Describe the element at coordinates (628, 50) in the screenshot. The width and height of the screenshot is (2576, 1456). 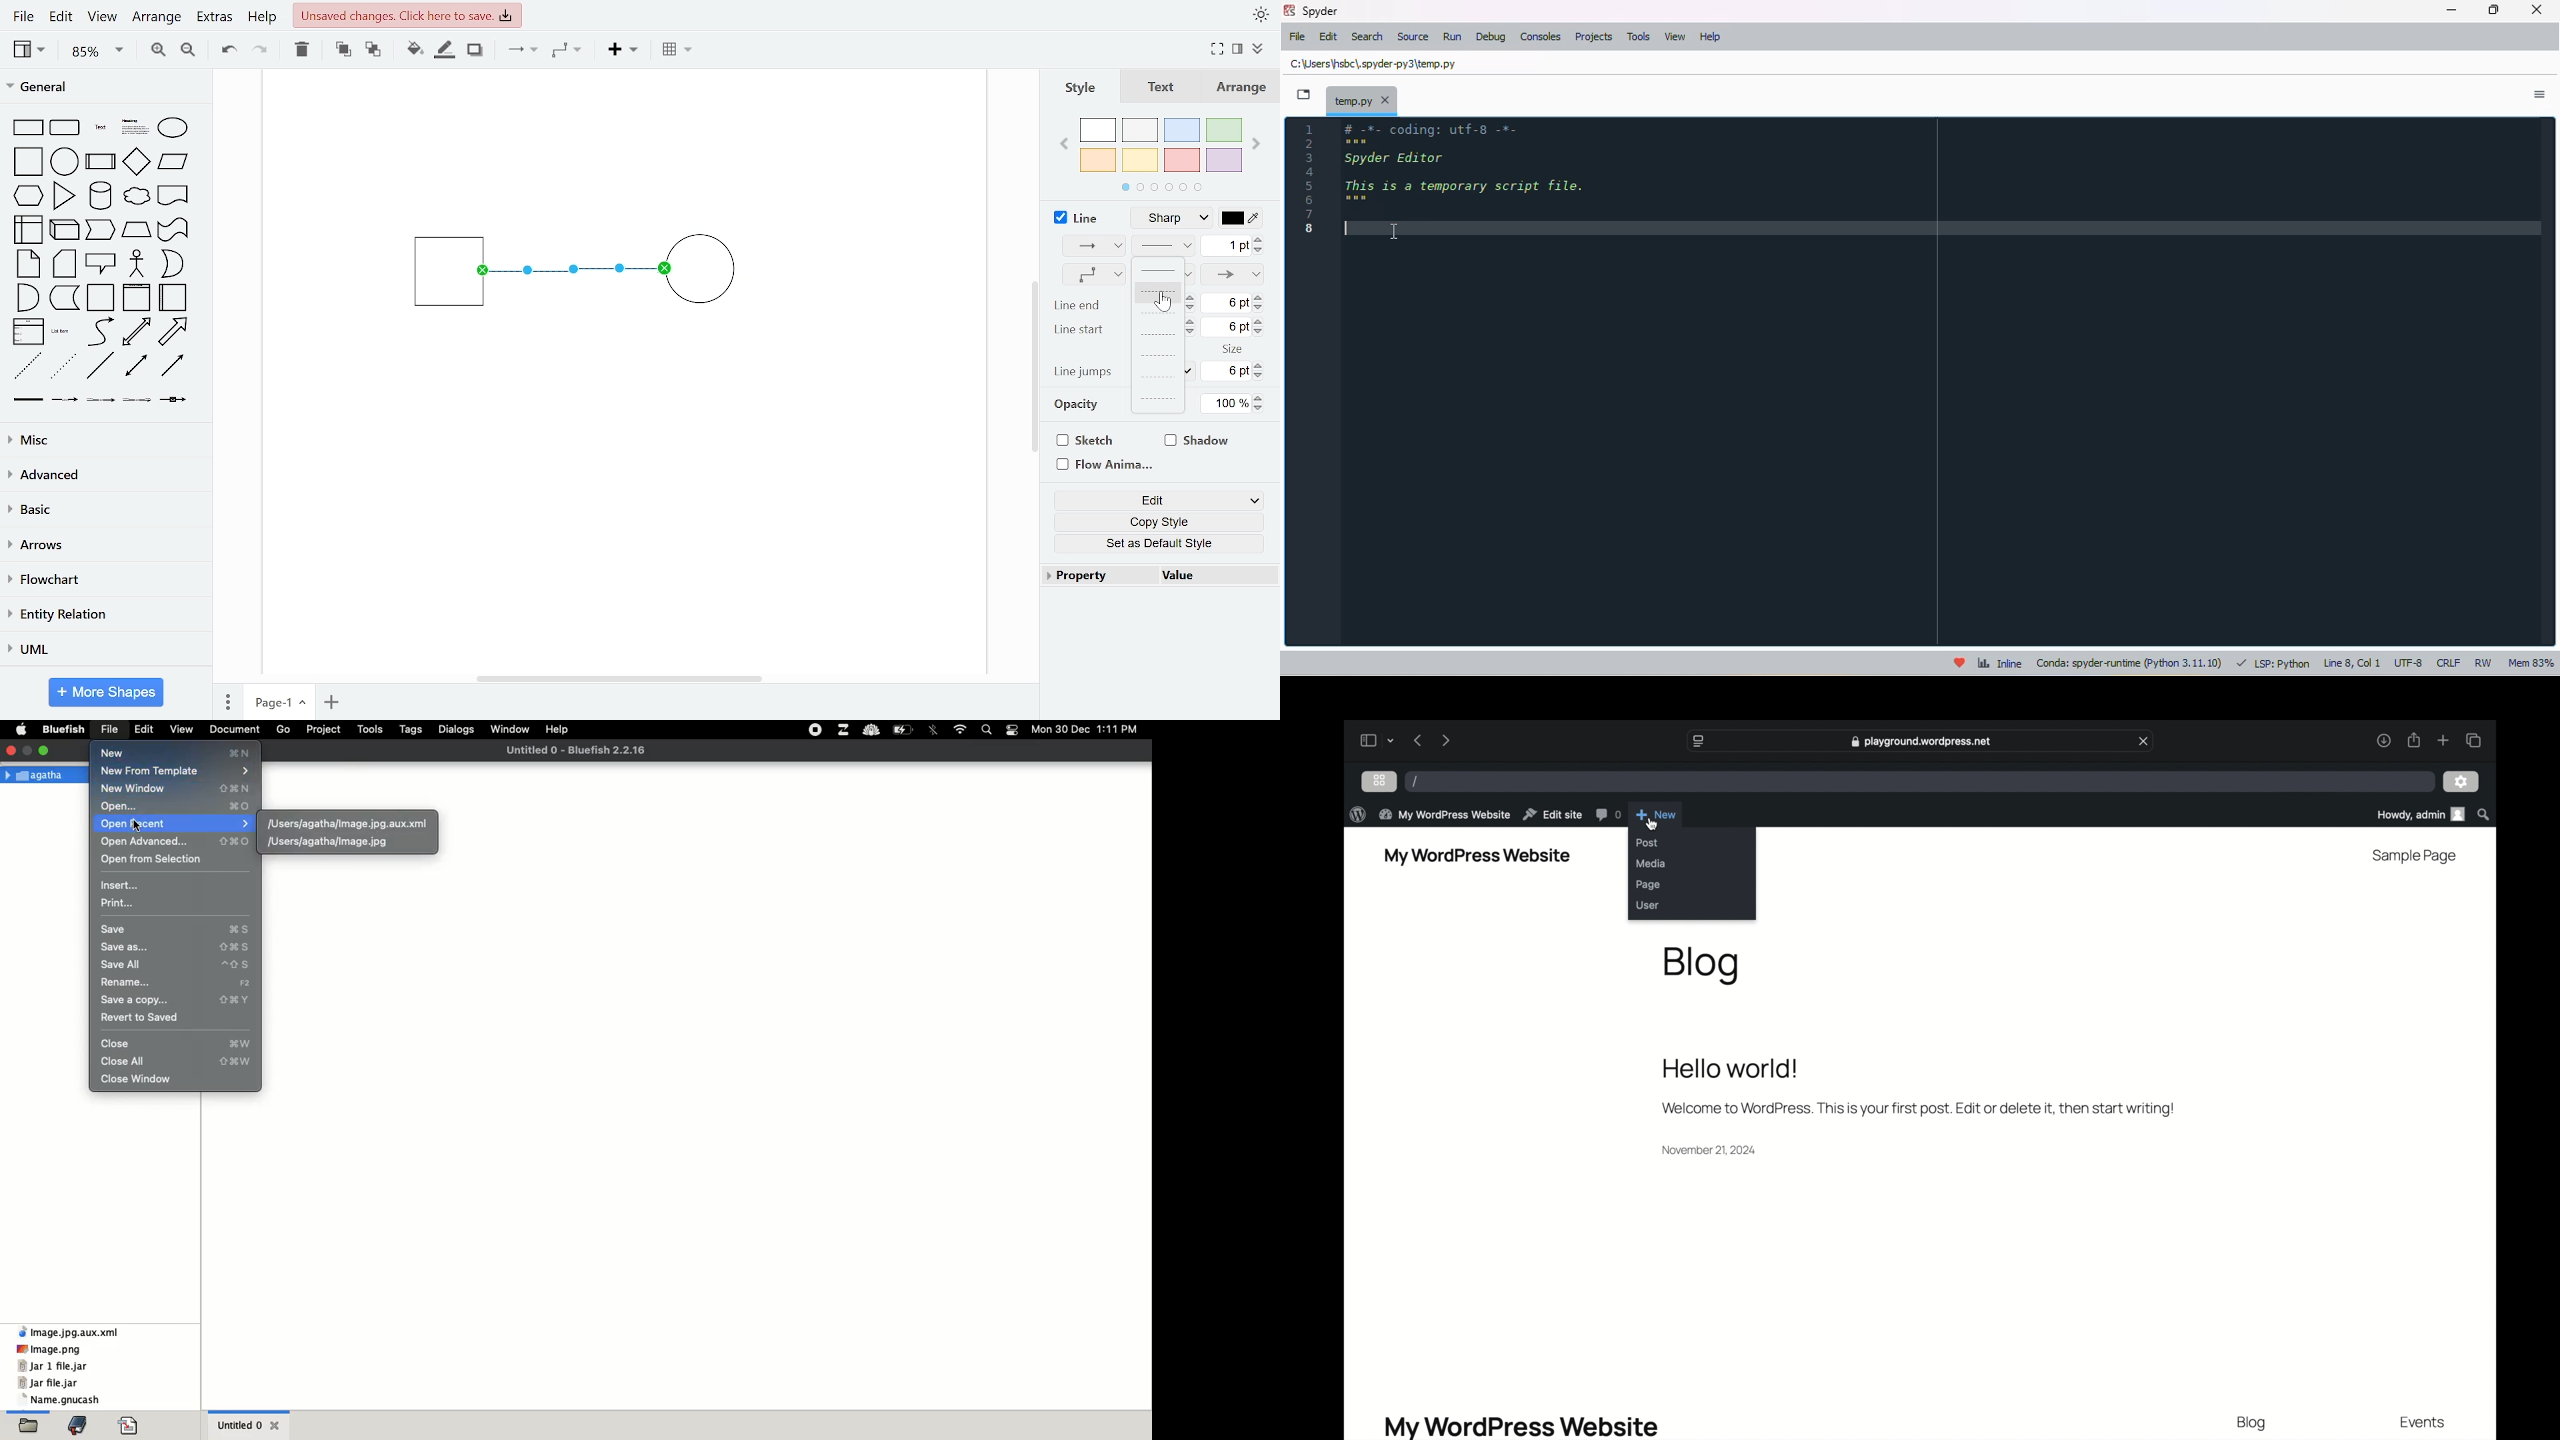
I see `insert` at that location.